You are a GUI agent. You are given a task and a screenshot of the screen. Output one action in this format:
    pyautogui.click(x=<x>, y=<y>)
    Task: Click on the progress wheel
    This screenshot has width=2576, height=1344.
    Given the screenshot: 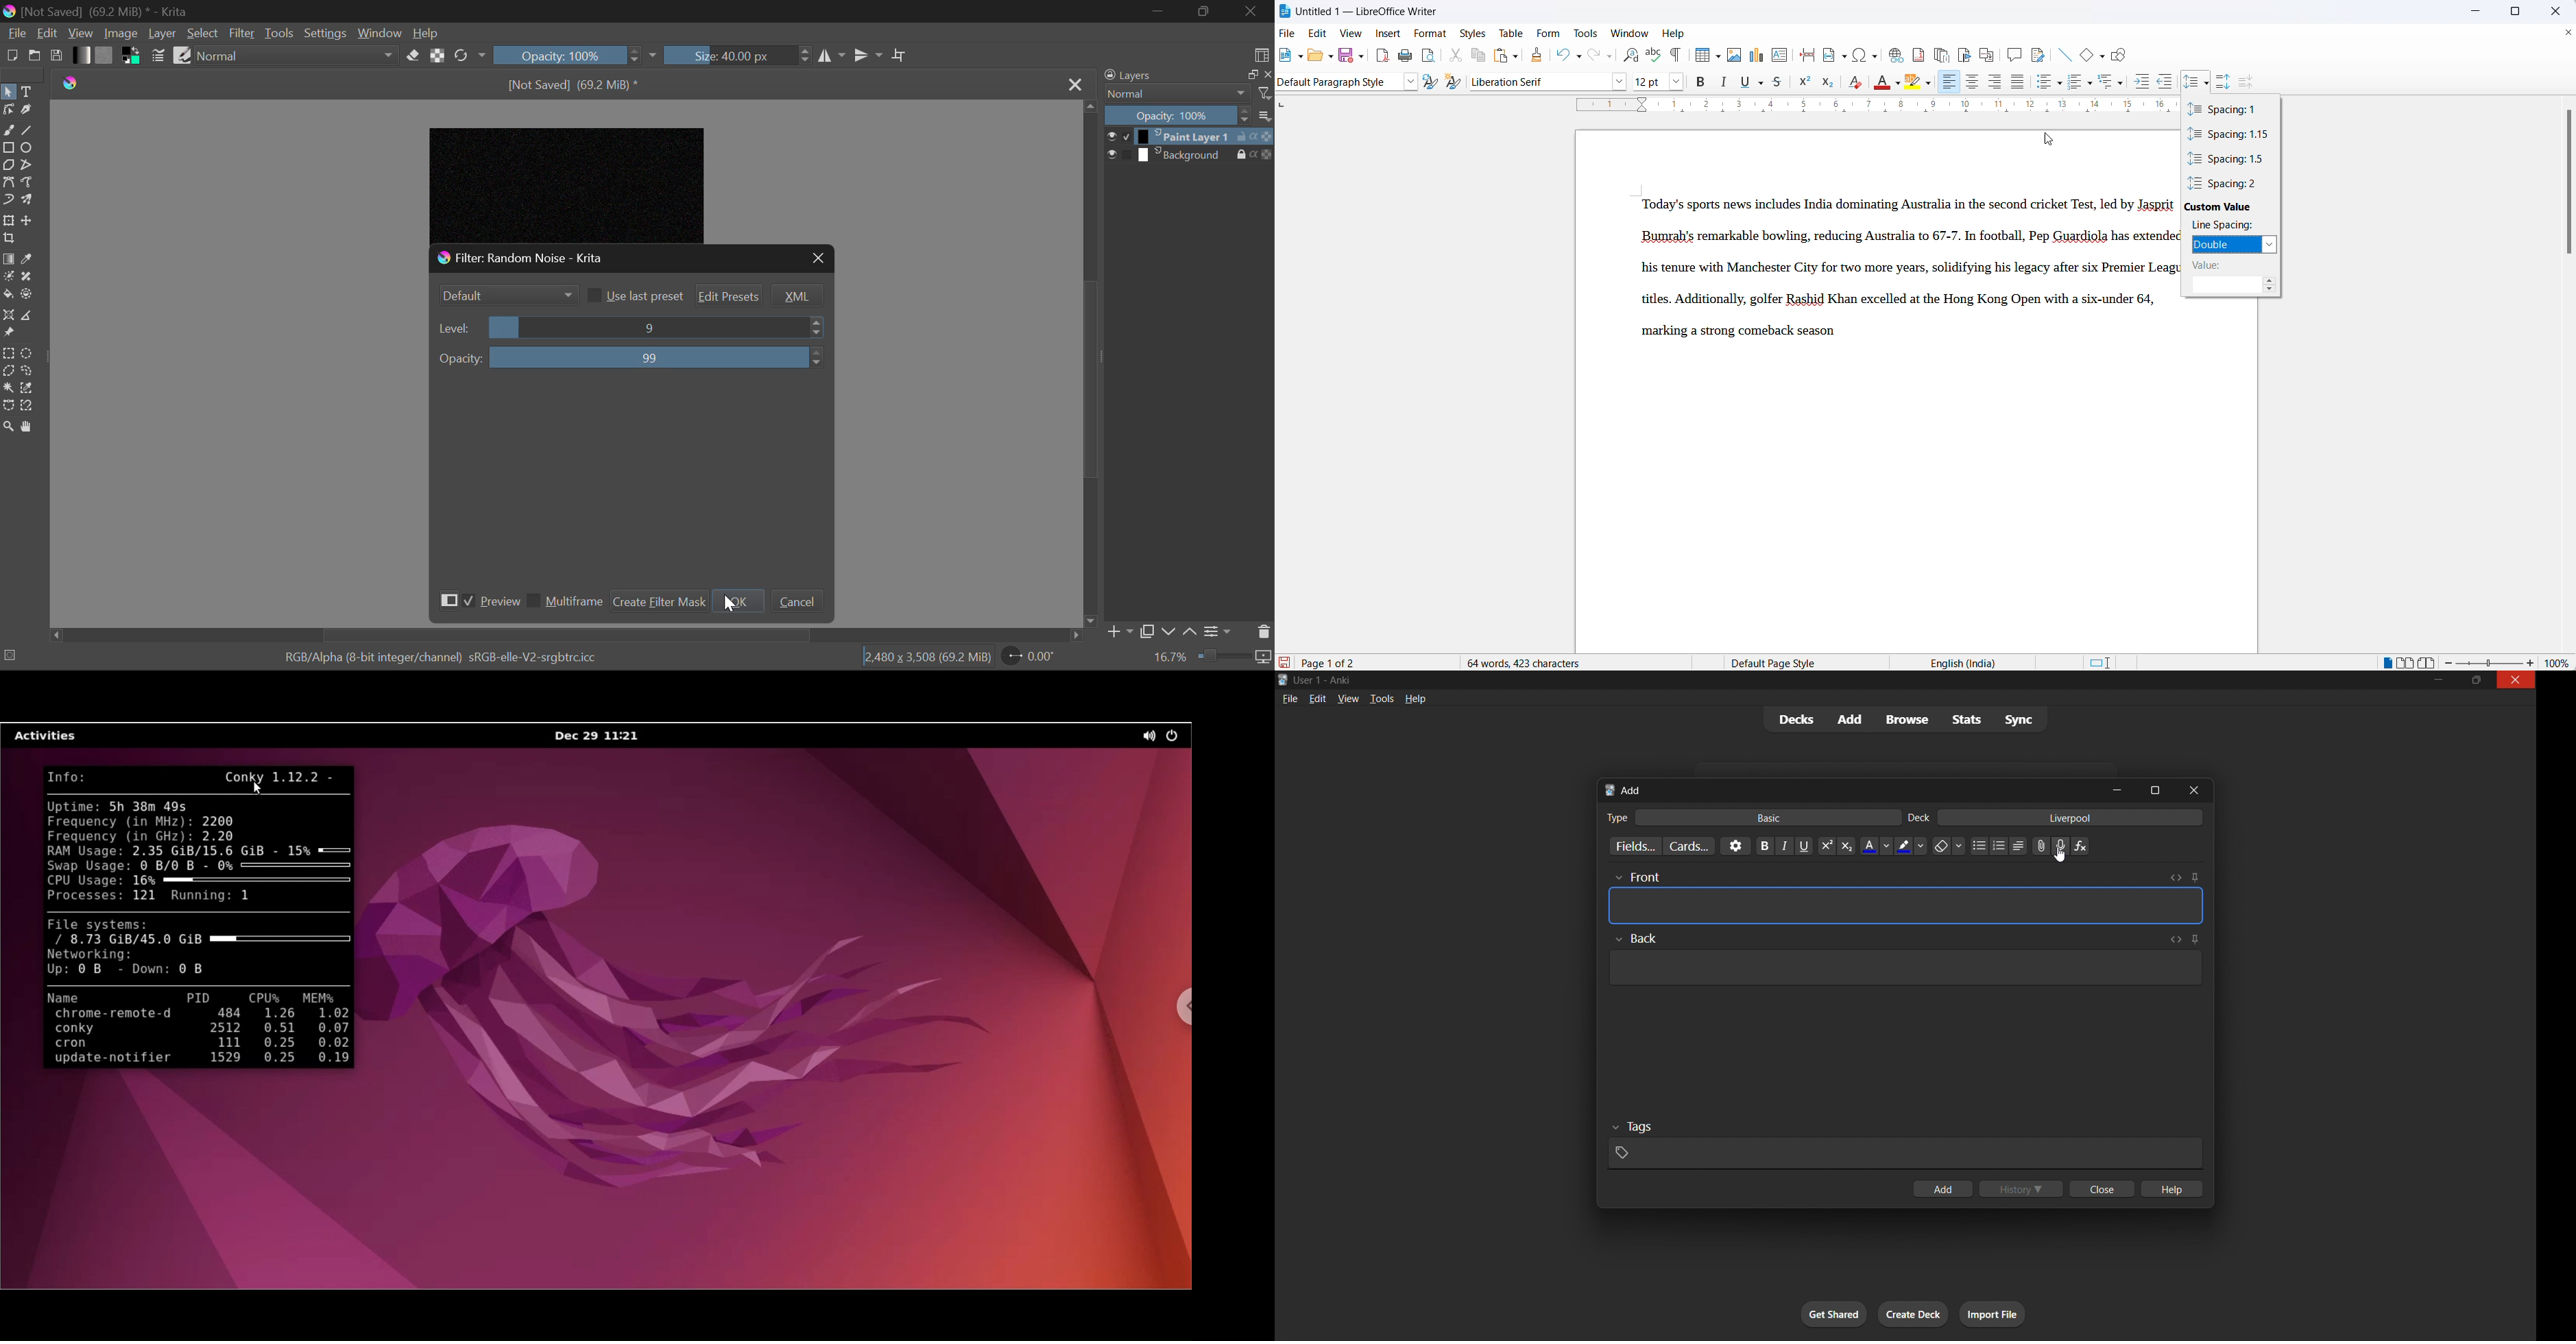 What is the action you would take?
    pyautogui.click(x=11, y=657)
    